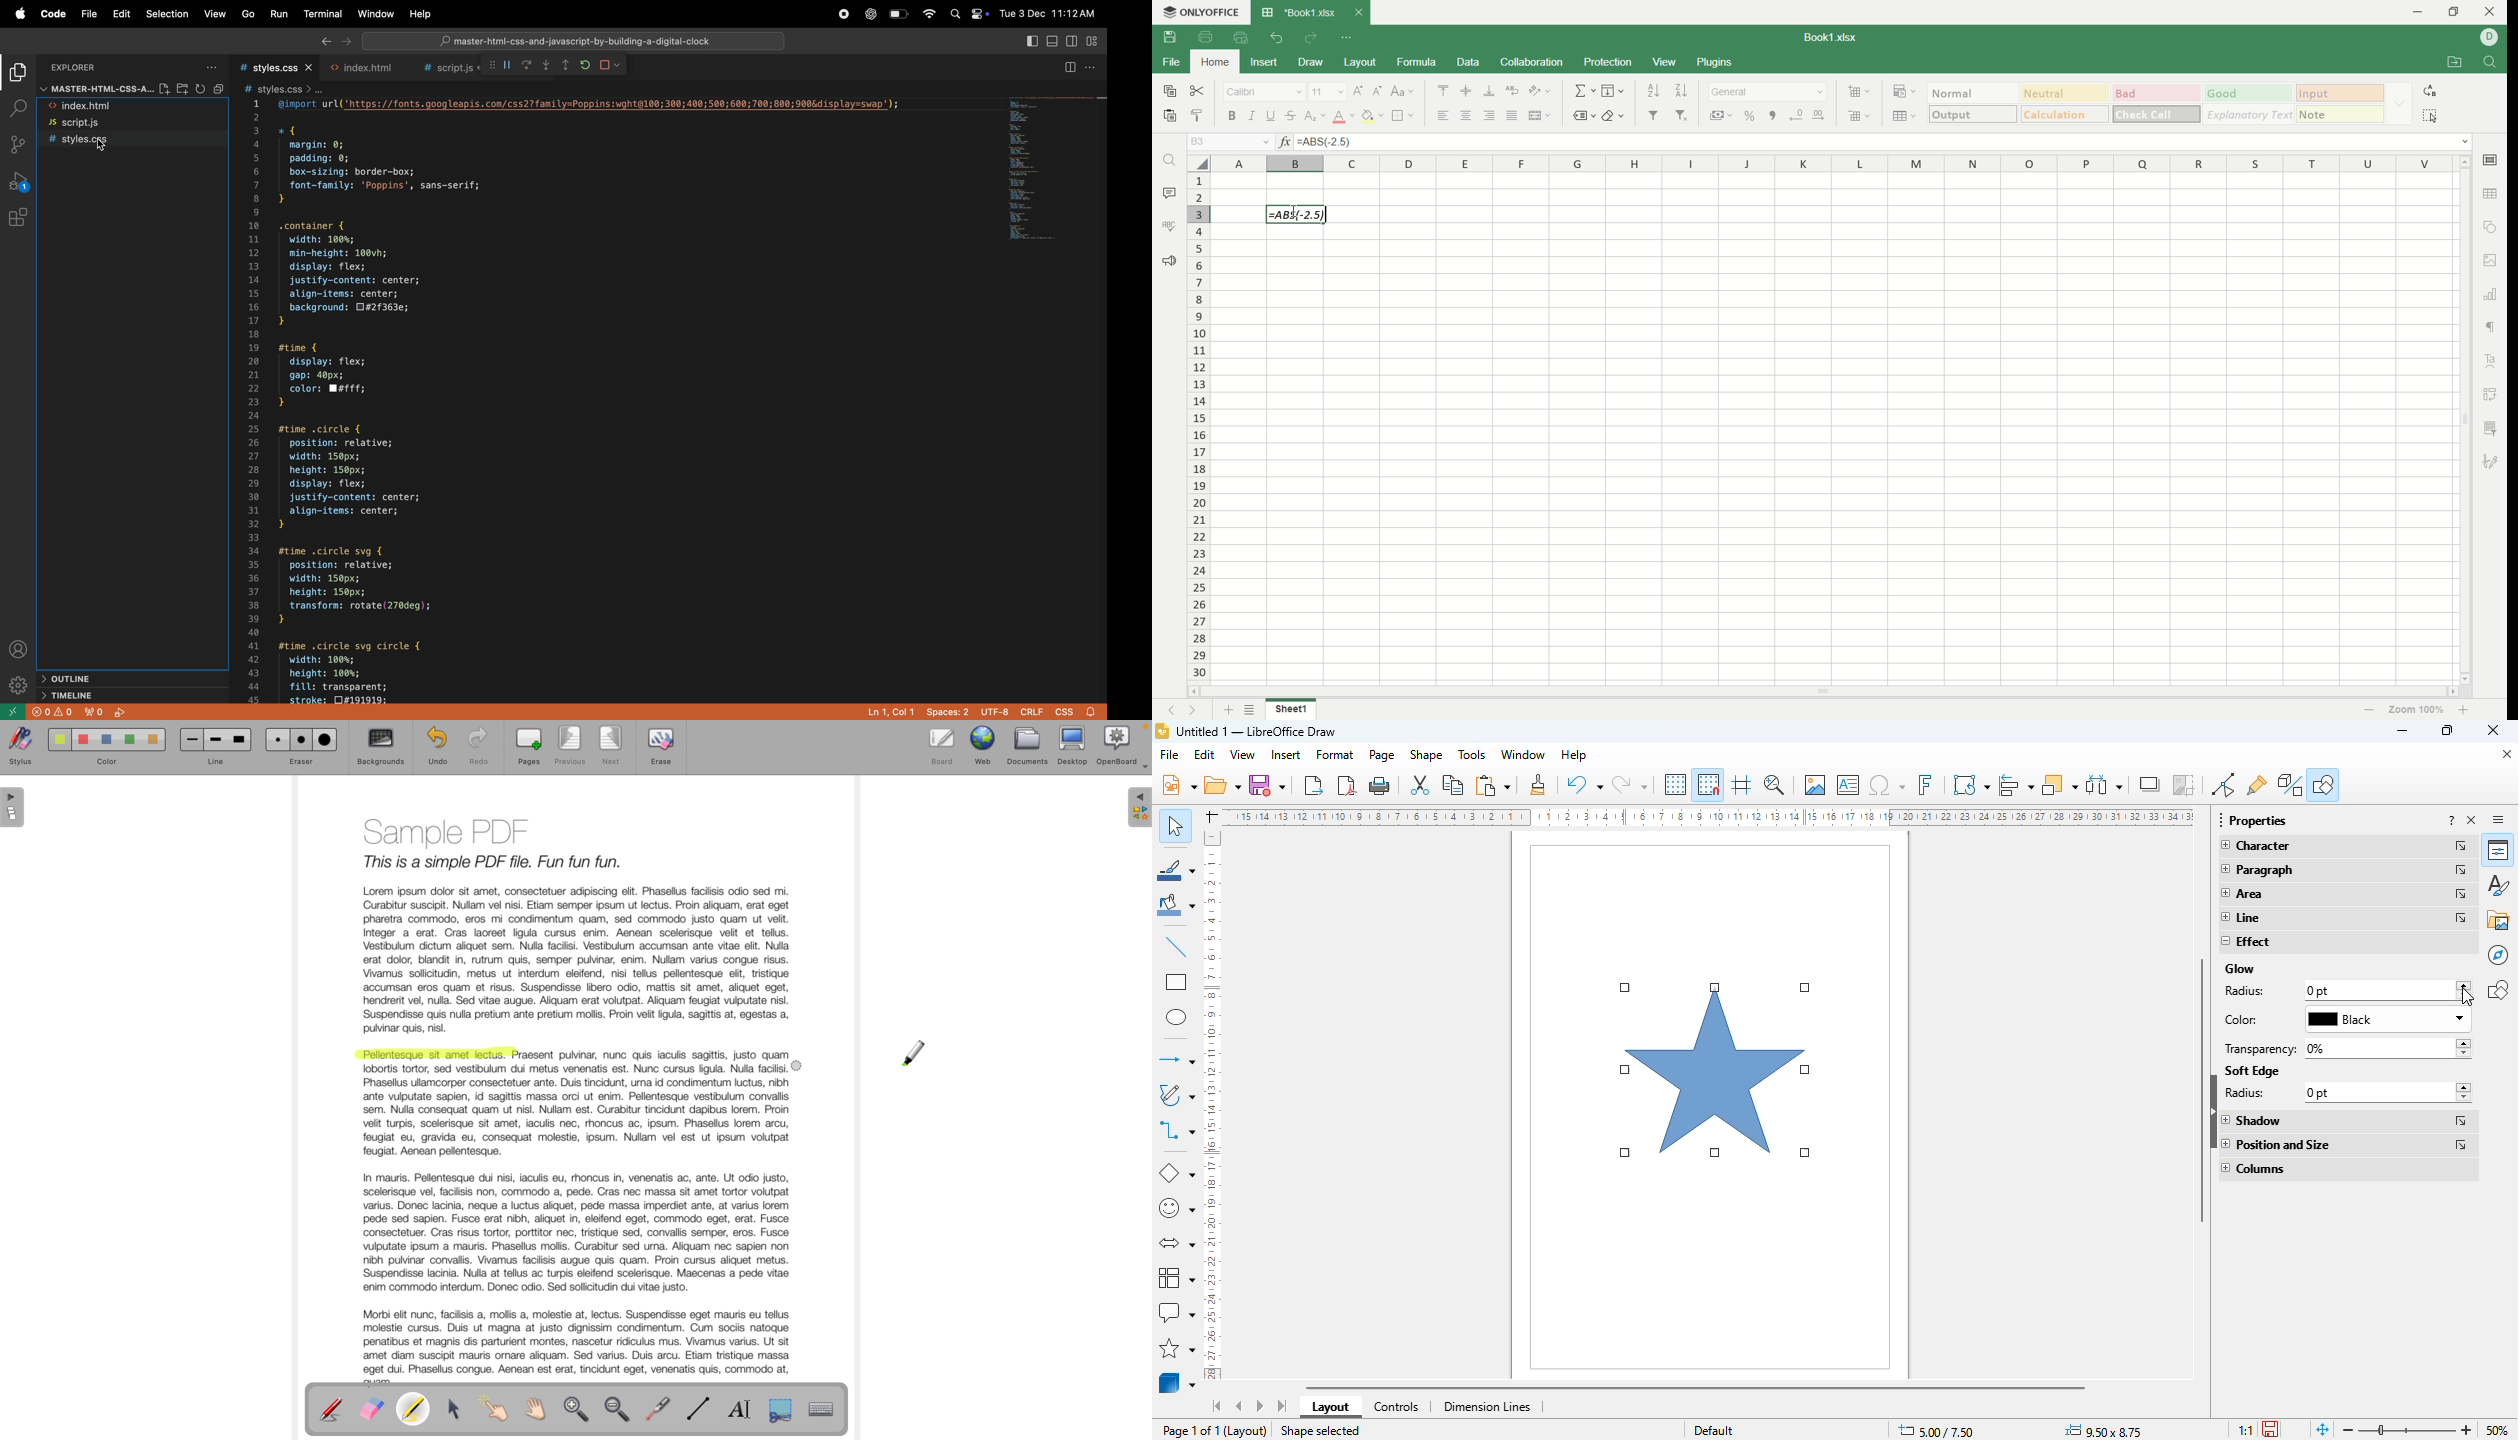 The height and width of the screenshot is (1456, 2520). What do you see at coordinates (2463, 919) in the screenshot?
I see `more options` at bounding box center [2463, 919].